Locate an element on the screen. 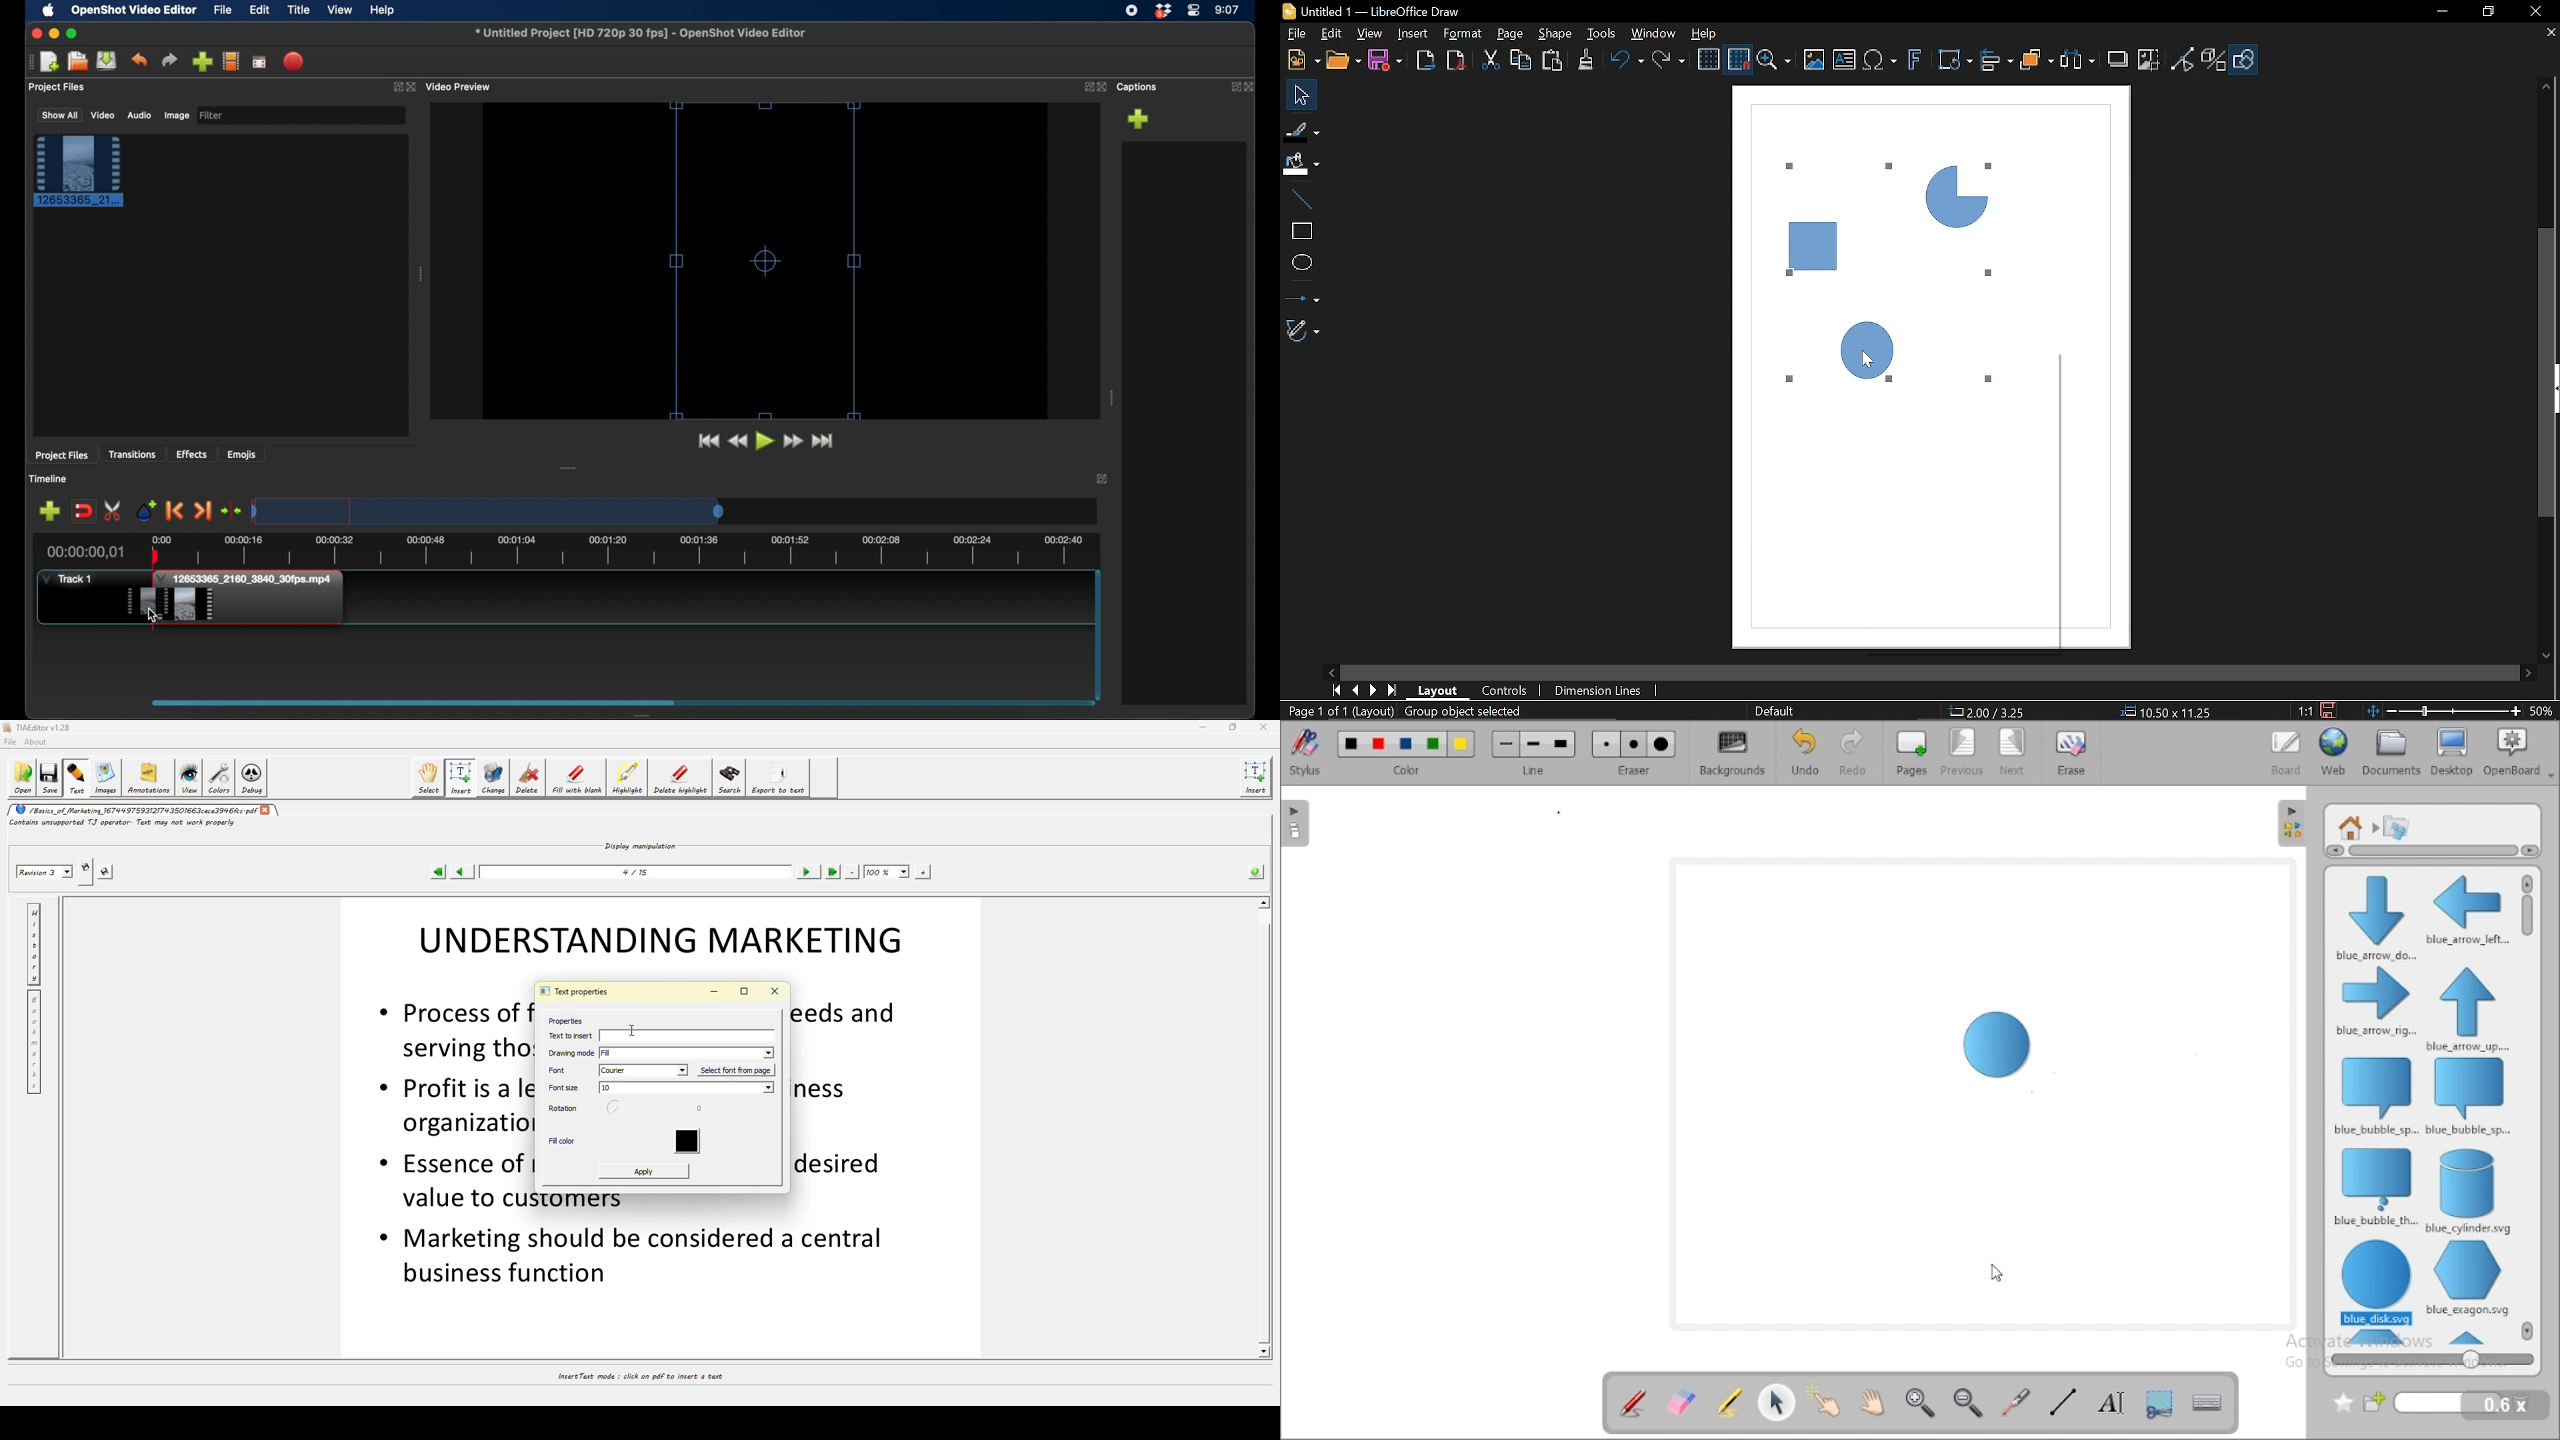  Layout is located at coordinates (1440, 692).